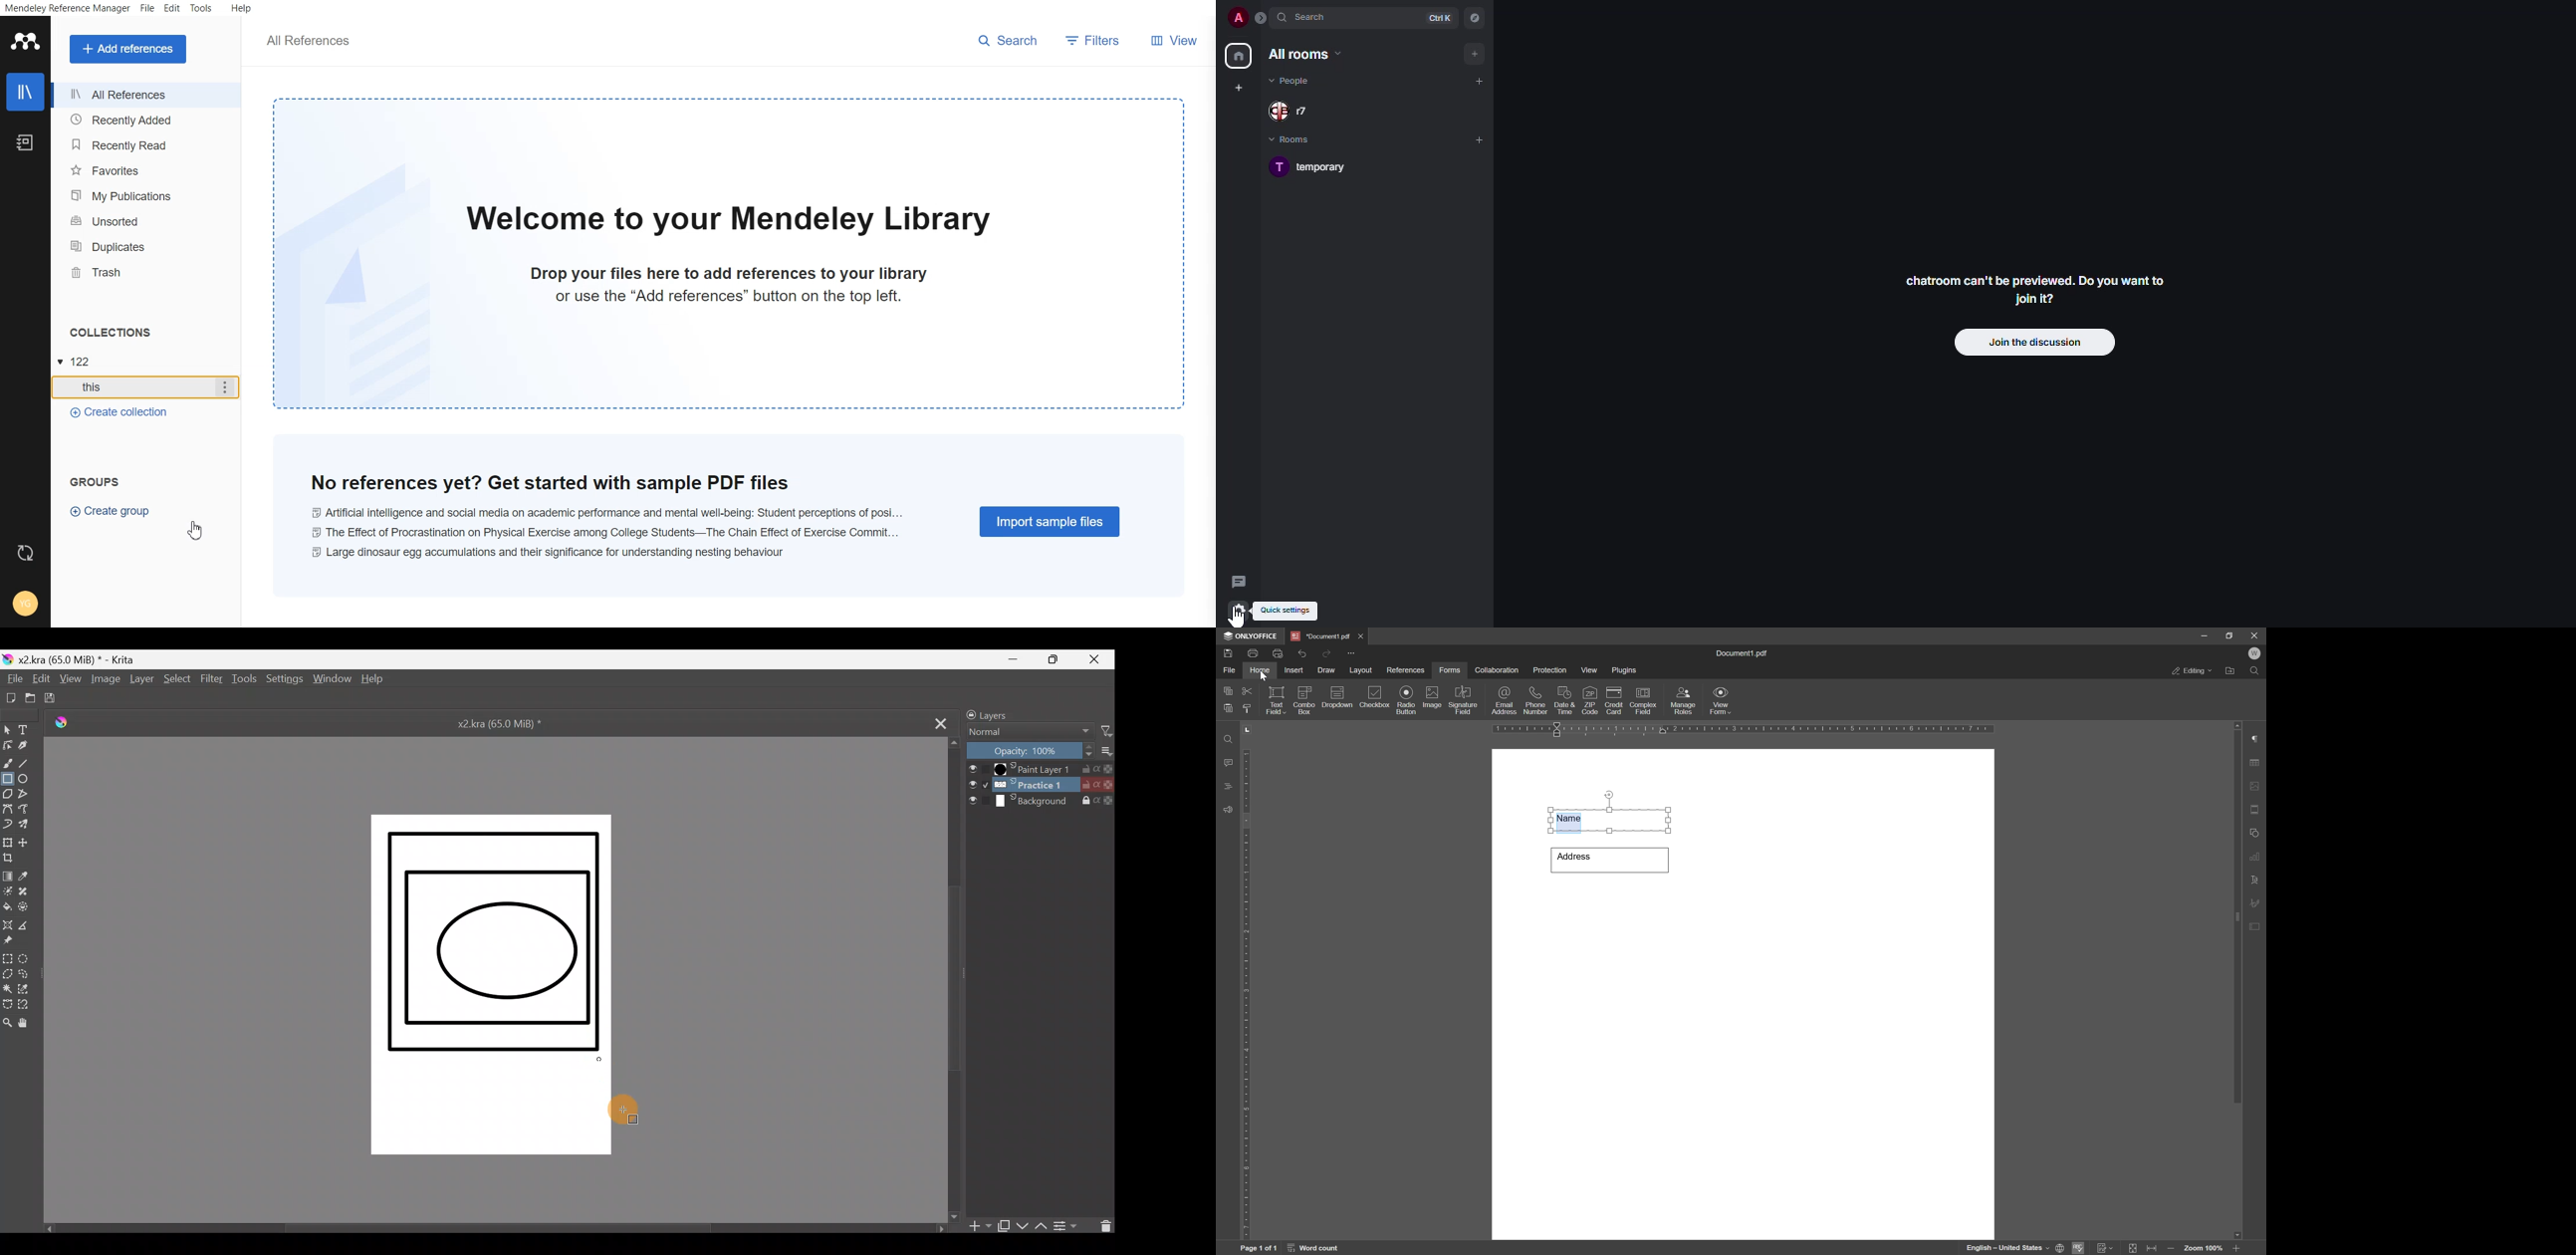  Describe the element at coordinates (146, 171) in the screenshot. I see `Favourites` at that location.